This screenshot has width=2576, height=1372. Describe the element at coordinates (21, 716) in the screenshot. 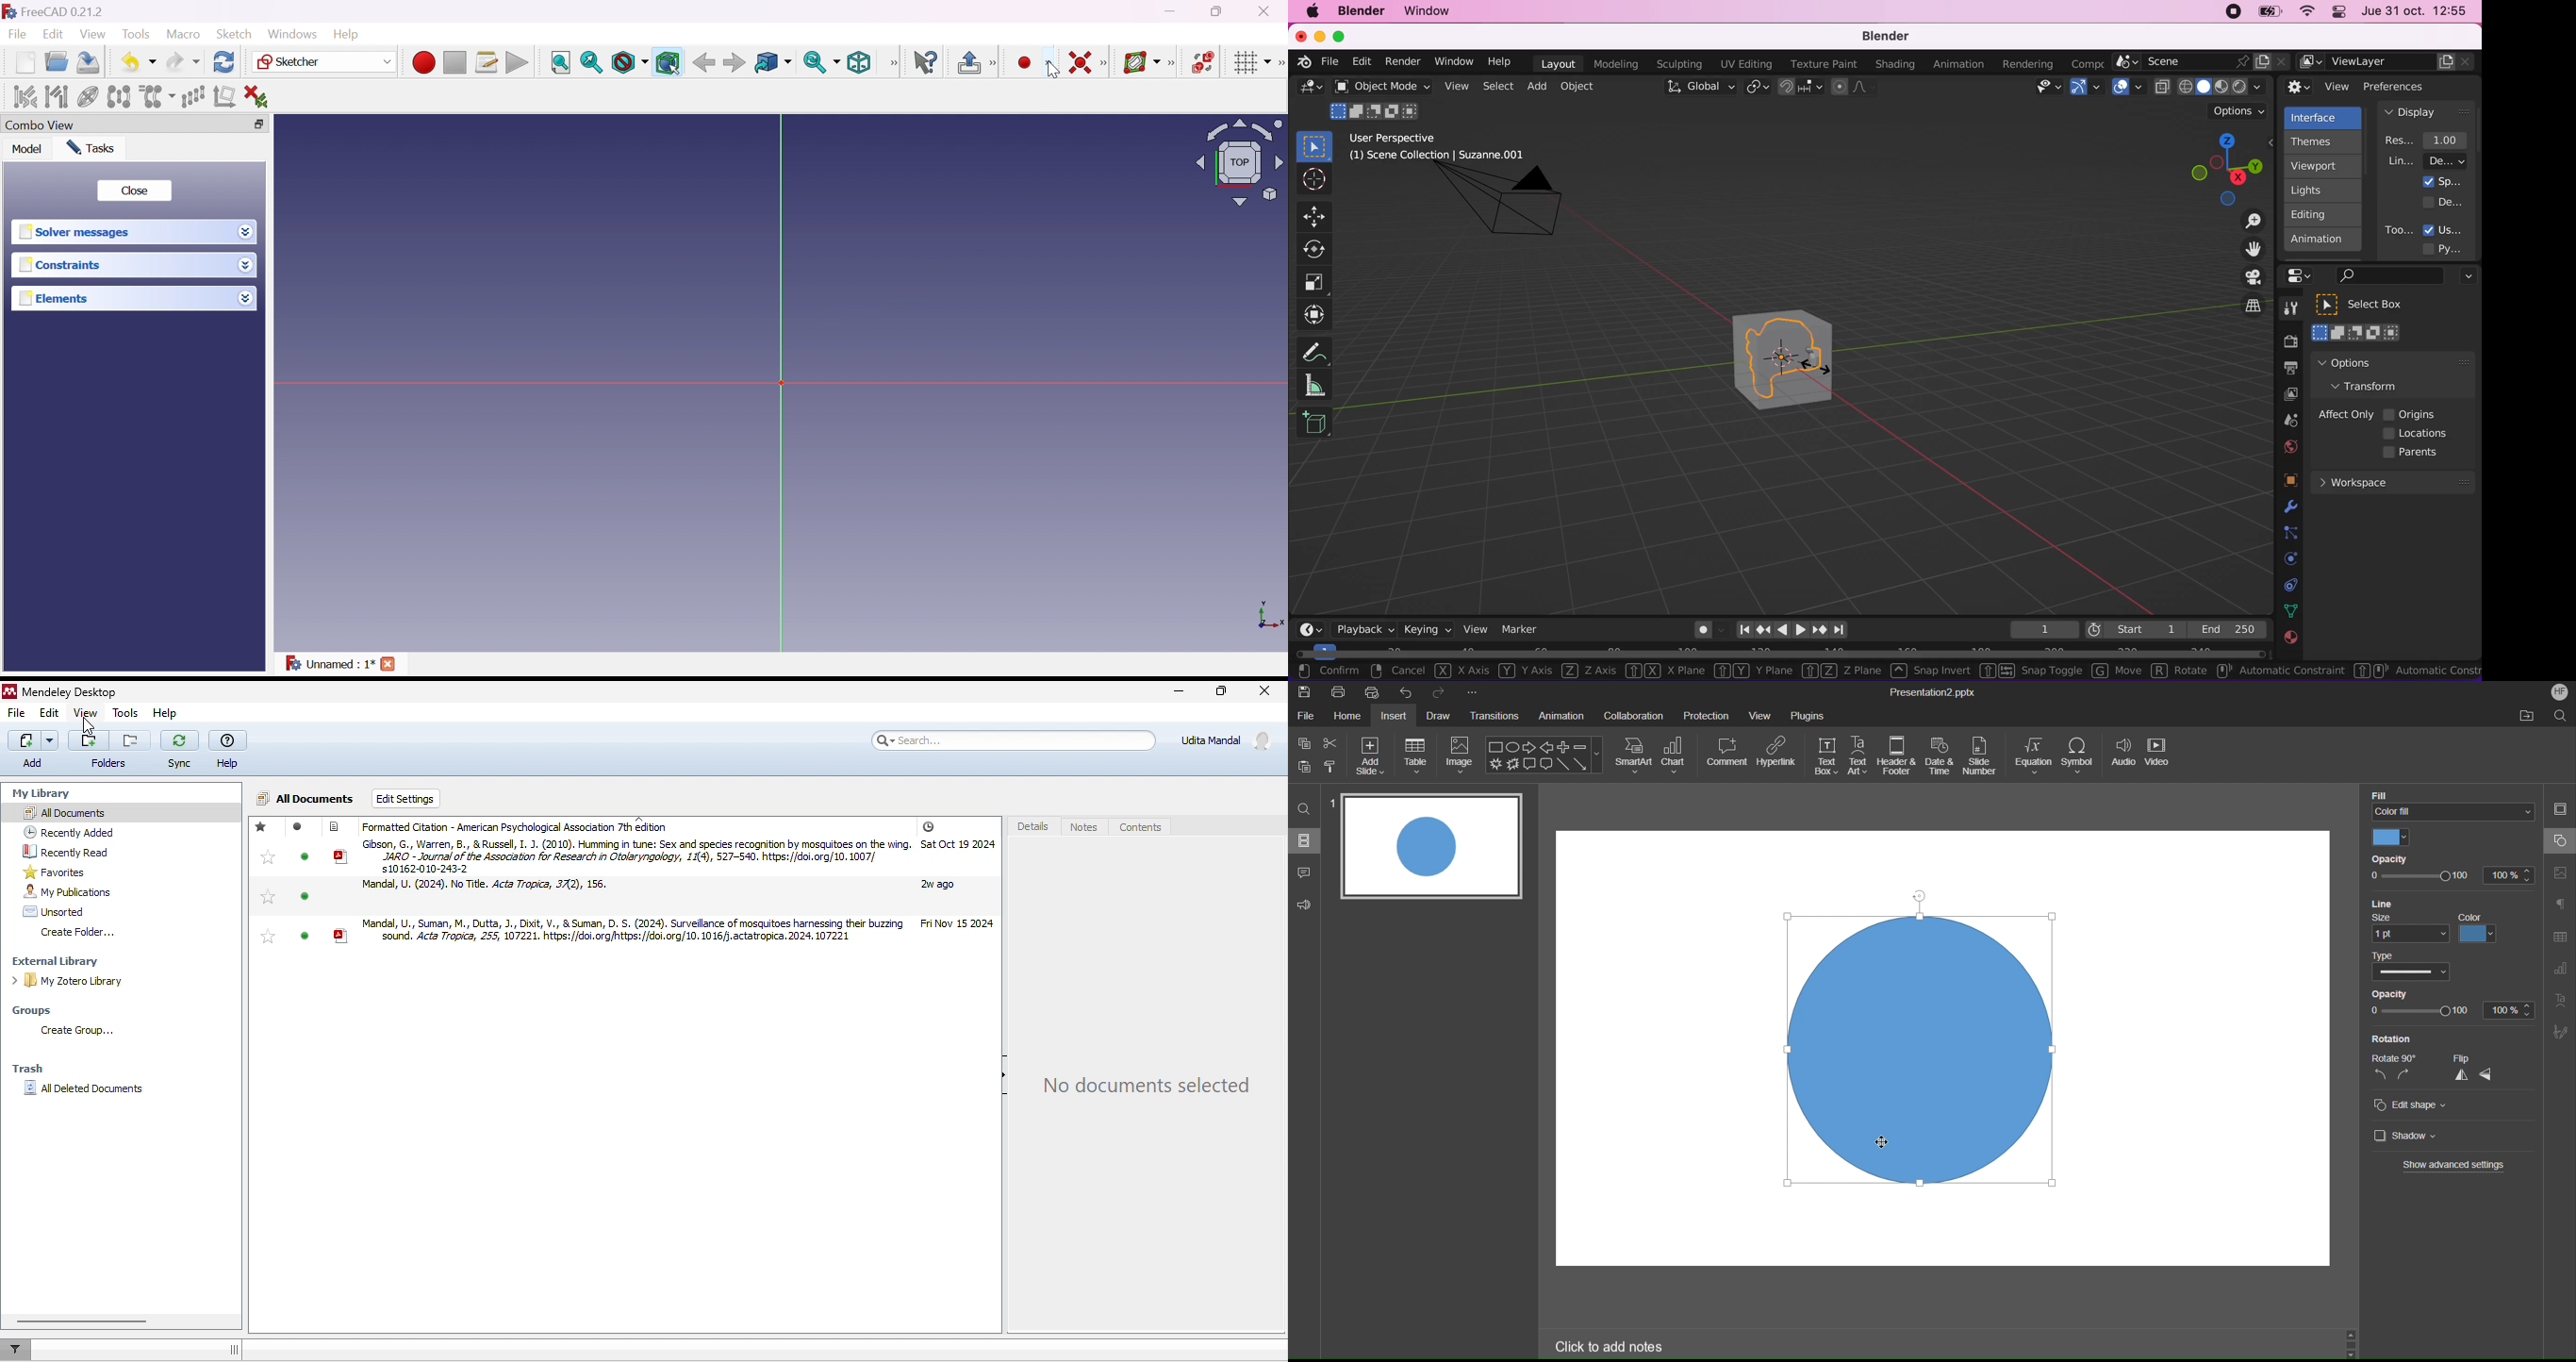

I see `file` at that location.